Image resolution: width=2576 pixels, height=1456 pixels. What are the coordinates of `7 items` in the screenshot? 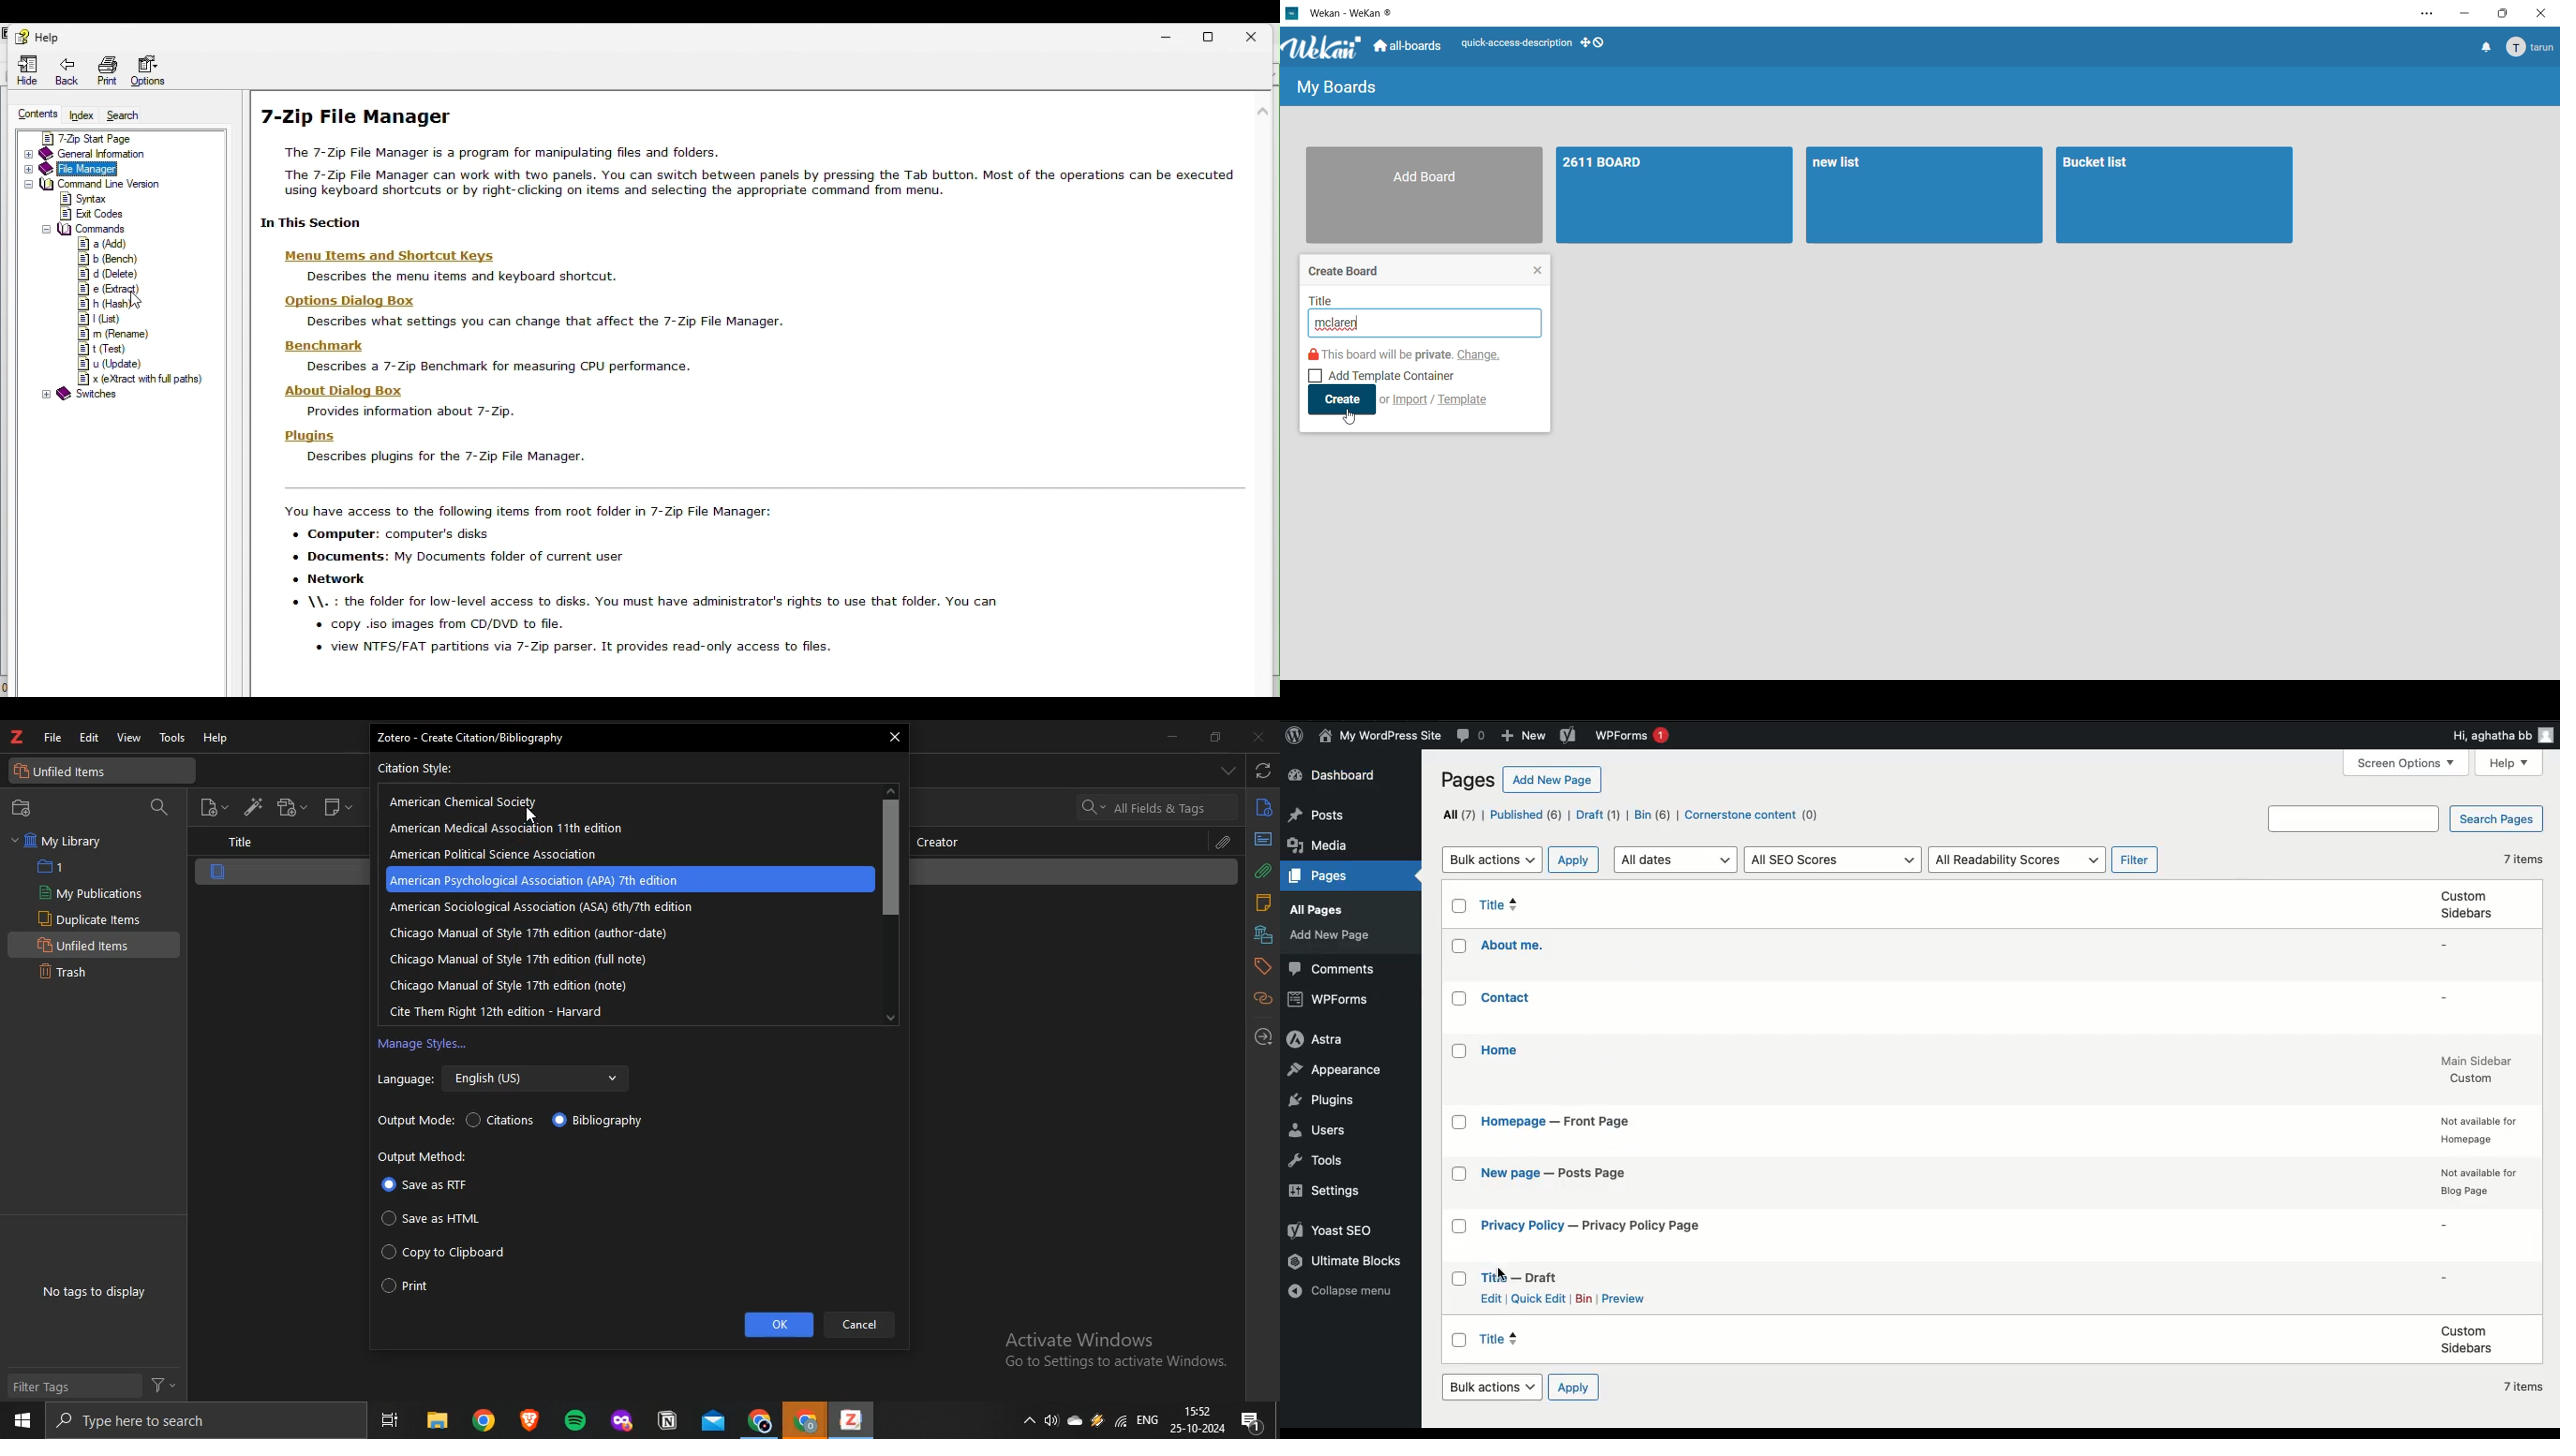 It's located at (2525, 860).